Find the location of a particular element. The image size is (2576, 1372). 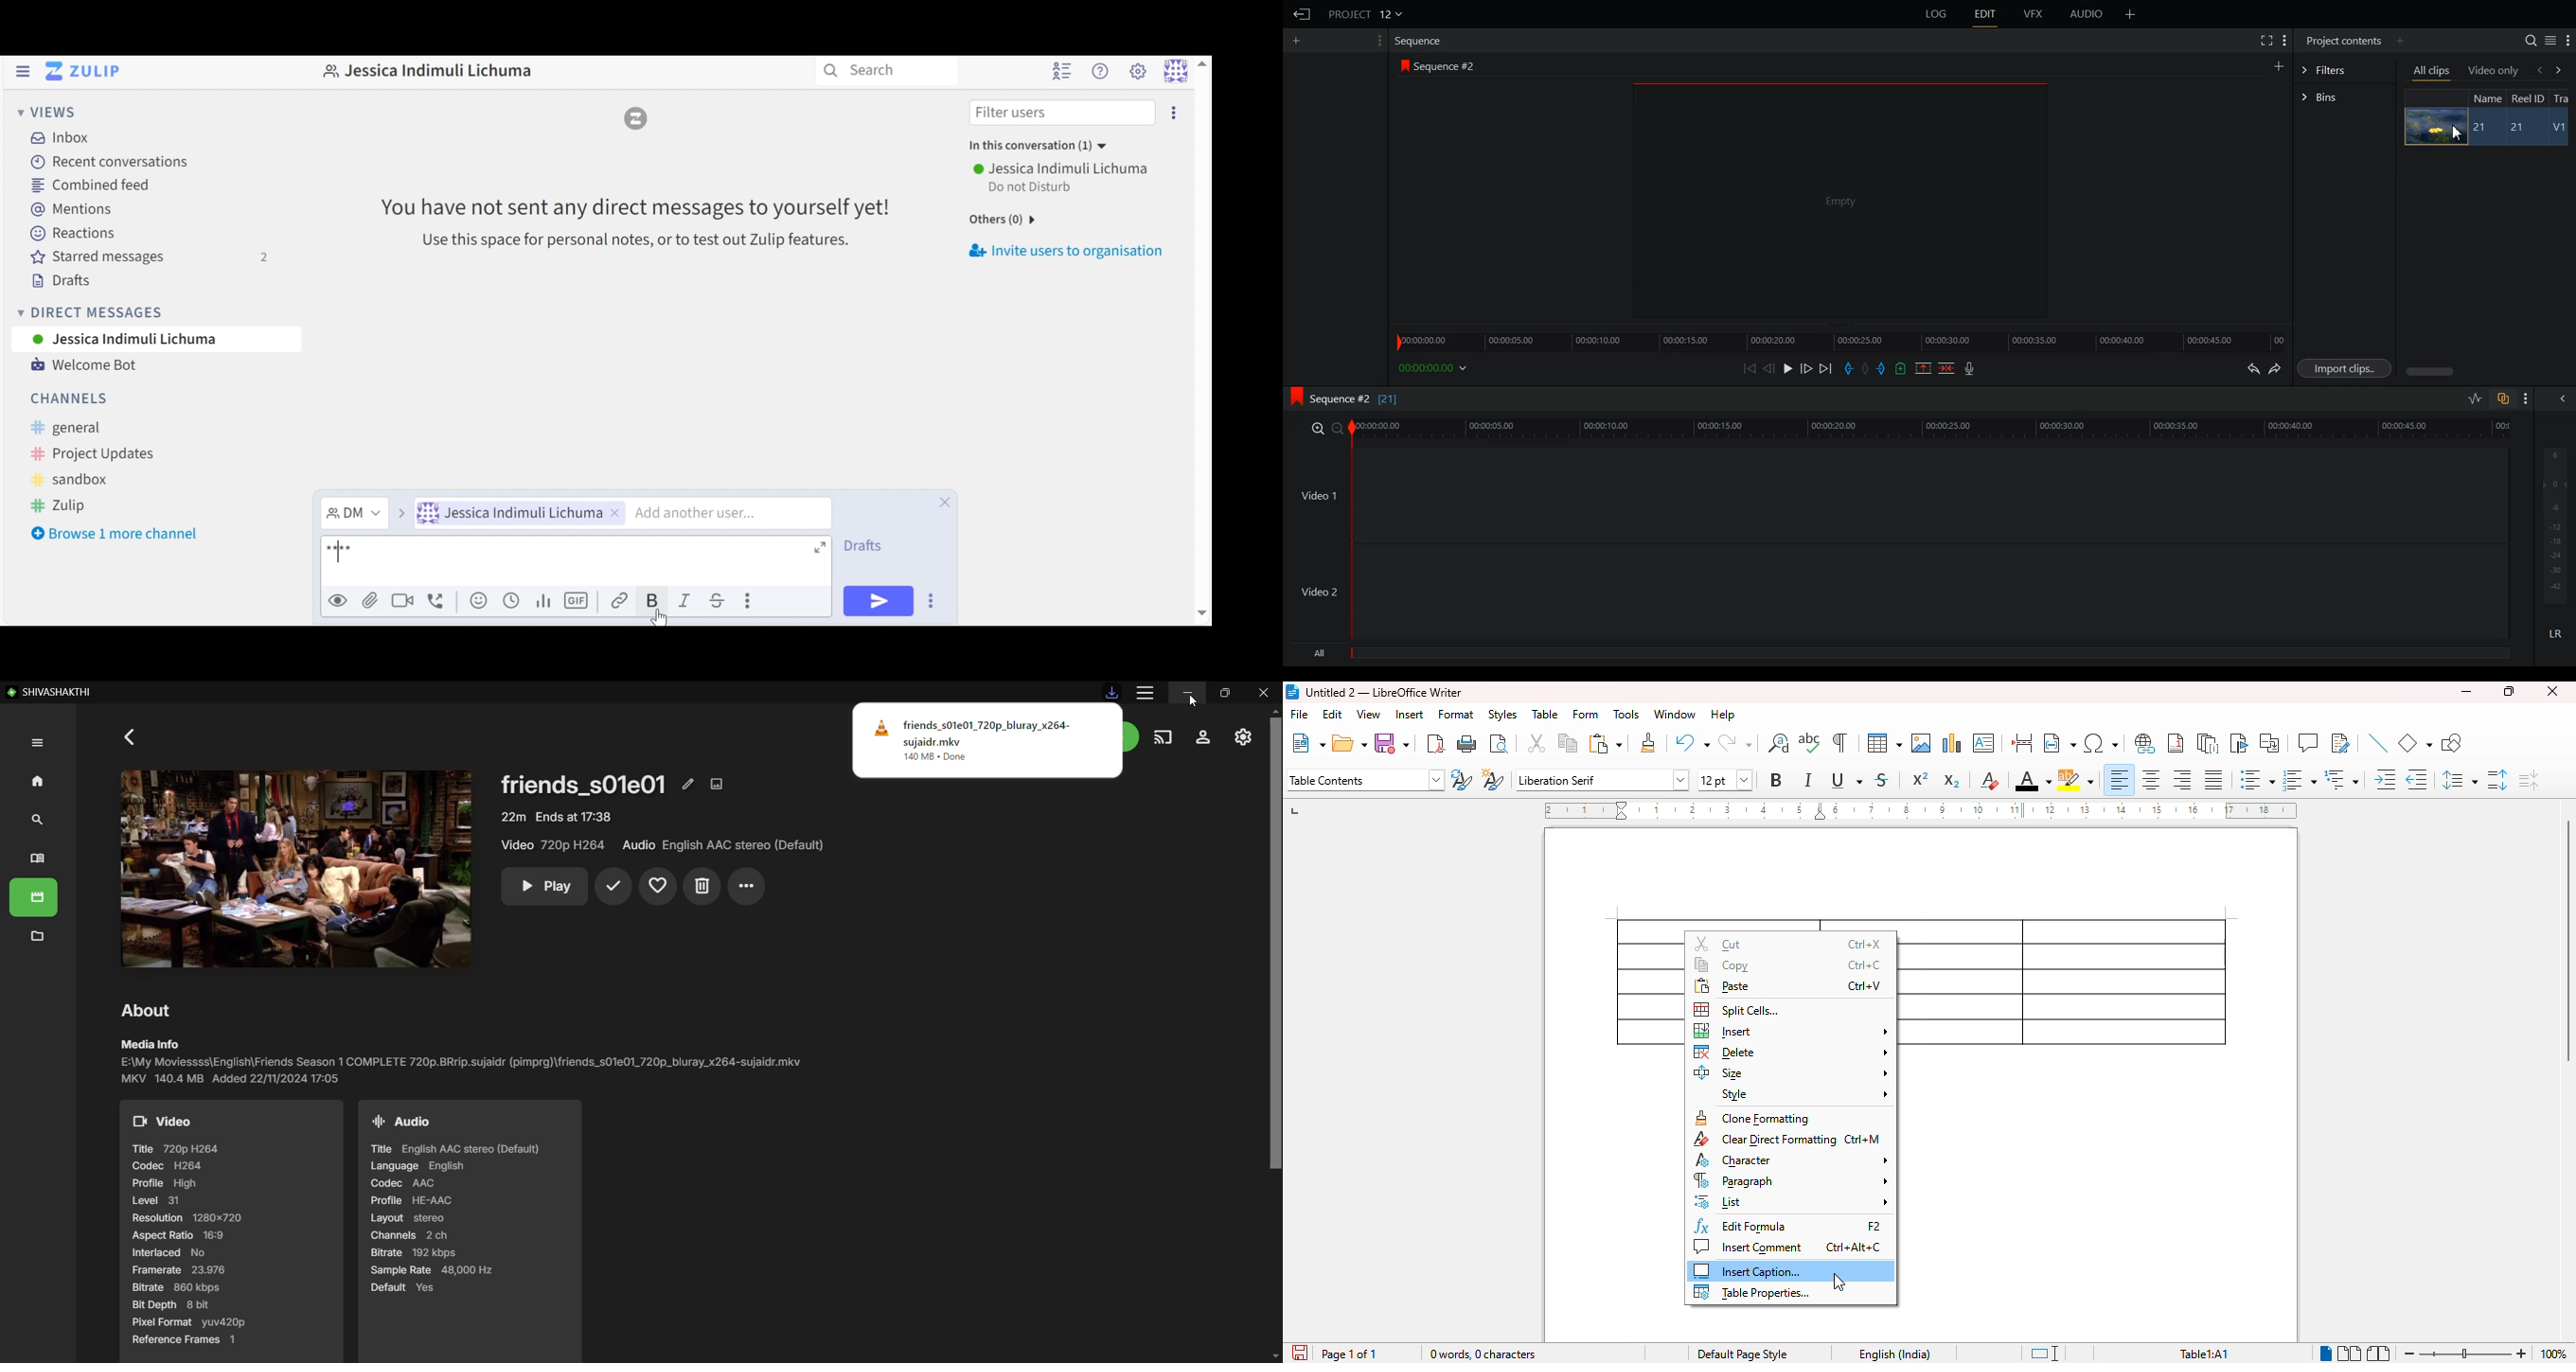

Project contents is located at coordinates (2342, 39).